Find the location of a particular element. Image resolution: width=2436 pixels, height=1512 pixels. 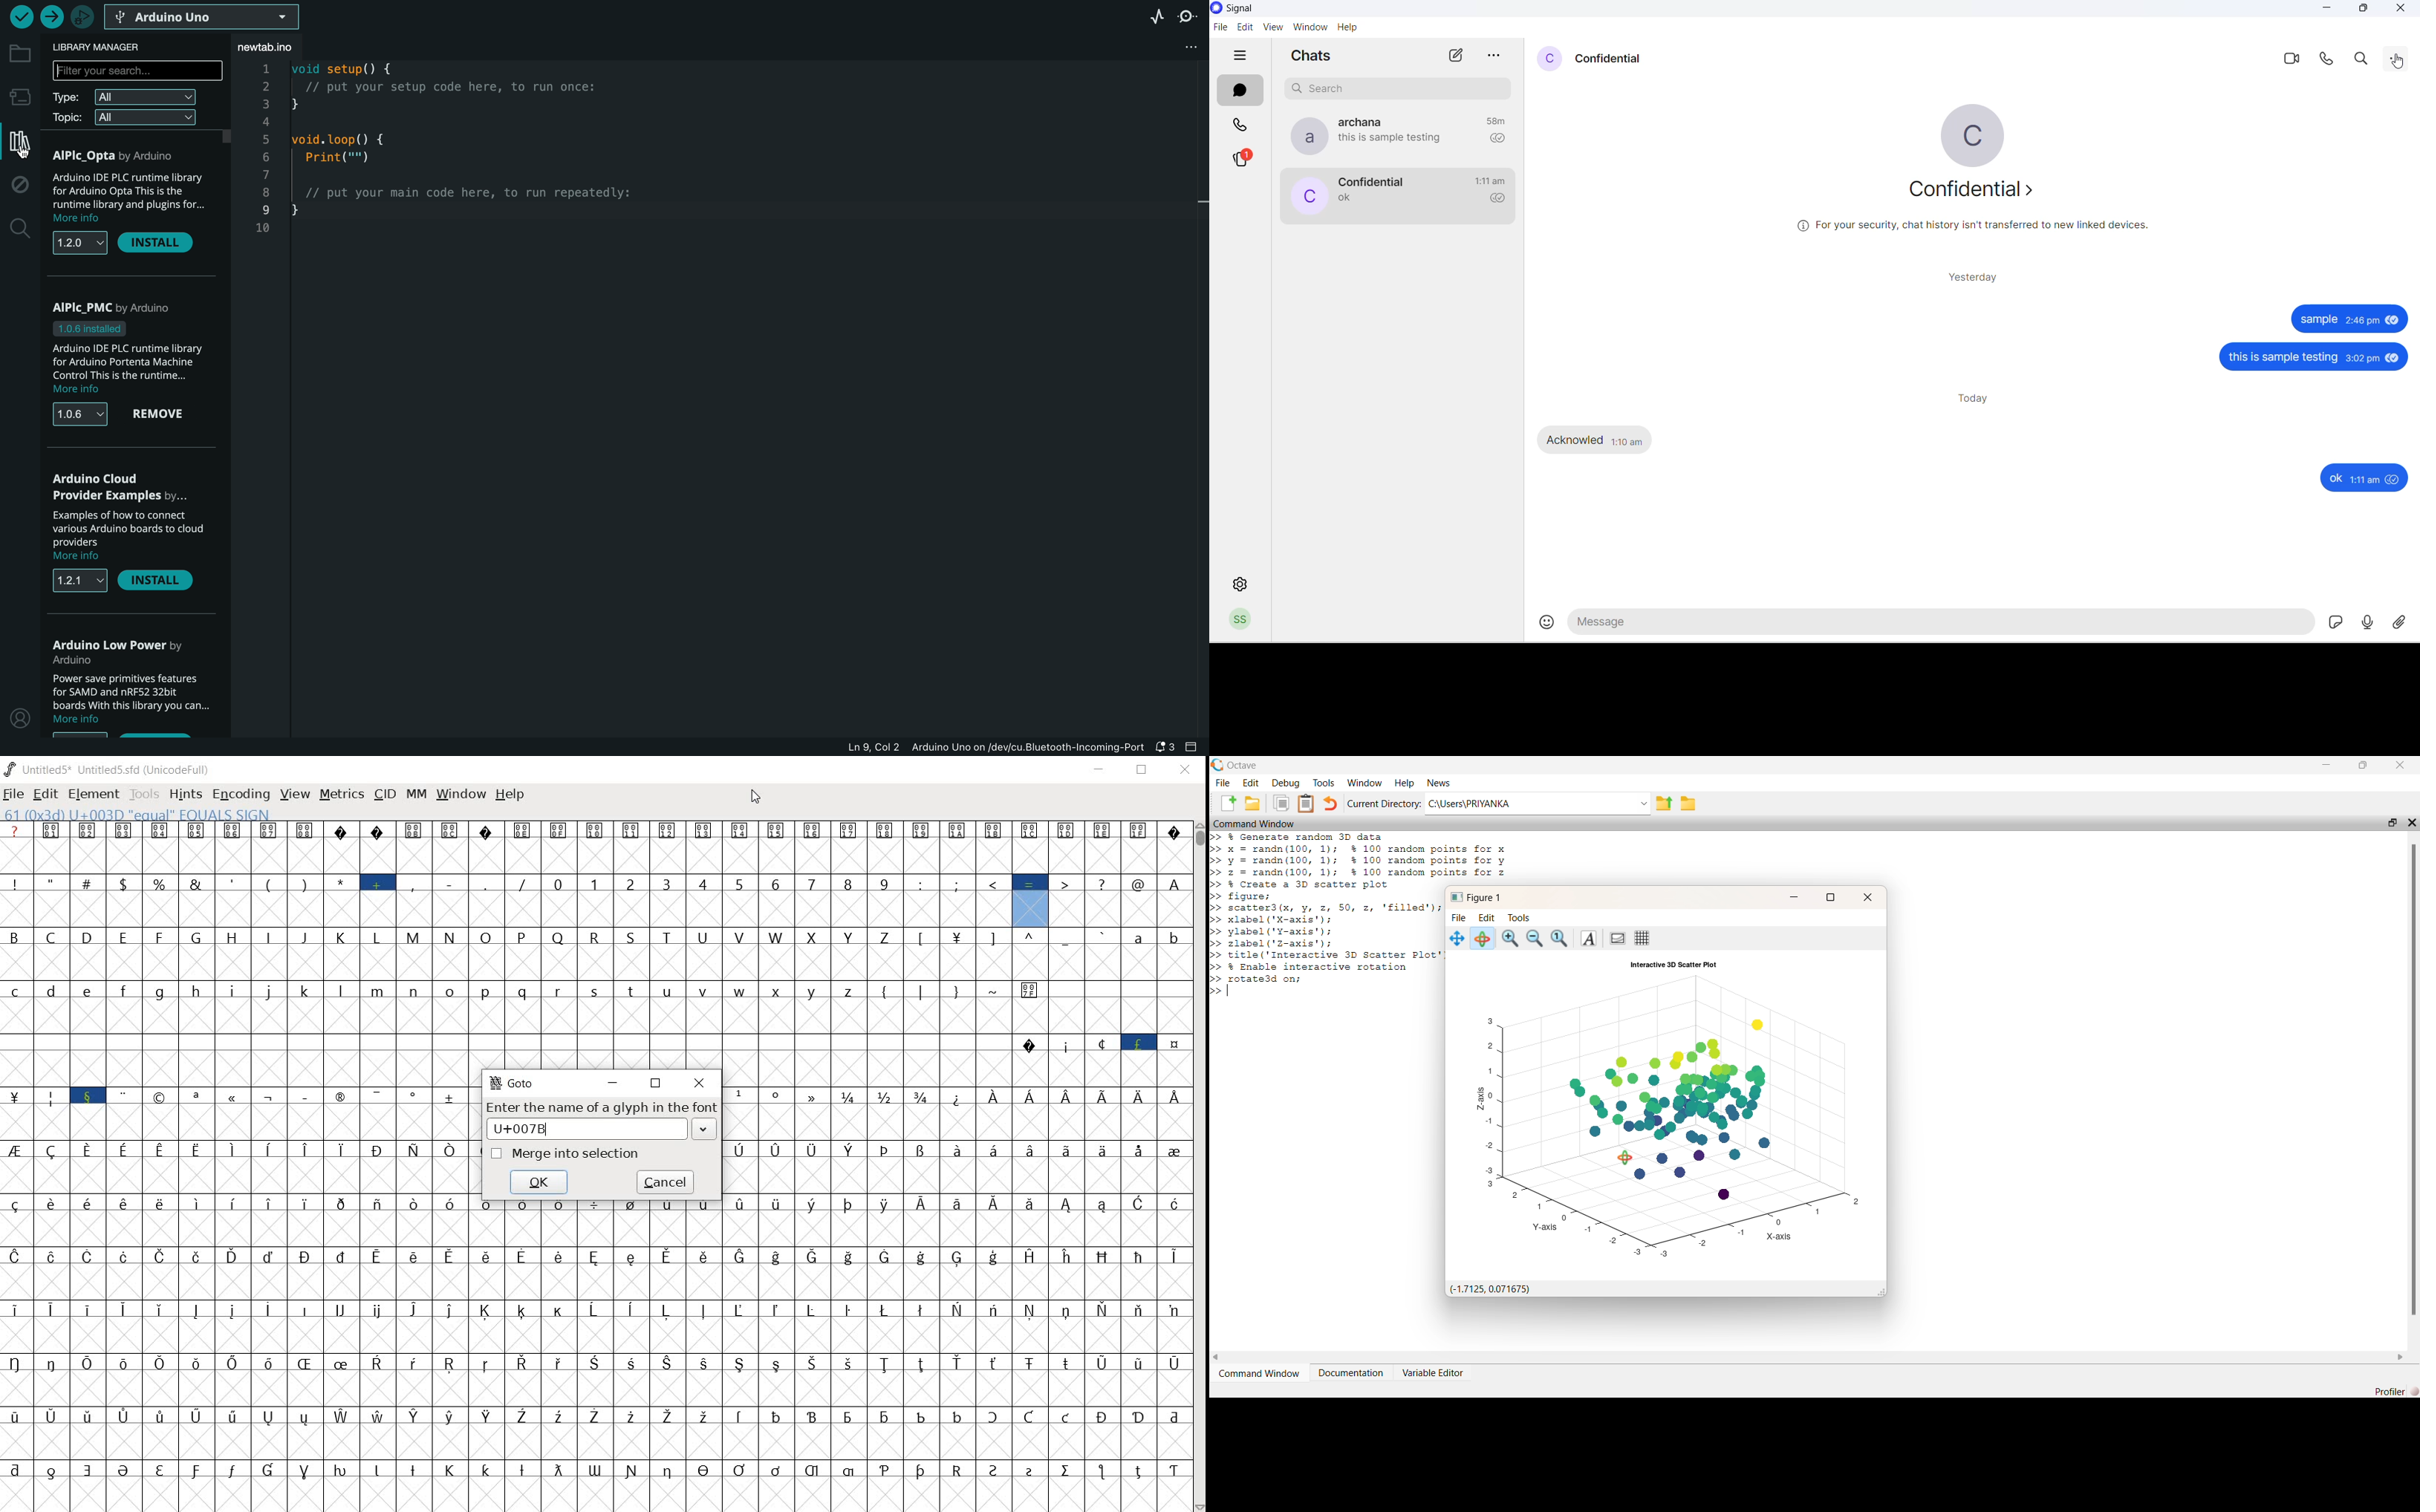

file information is located at coordinates (979, 746).